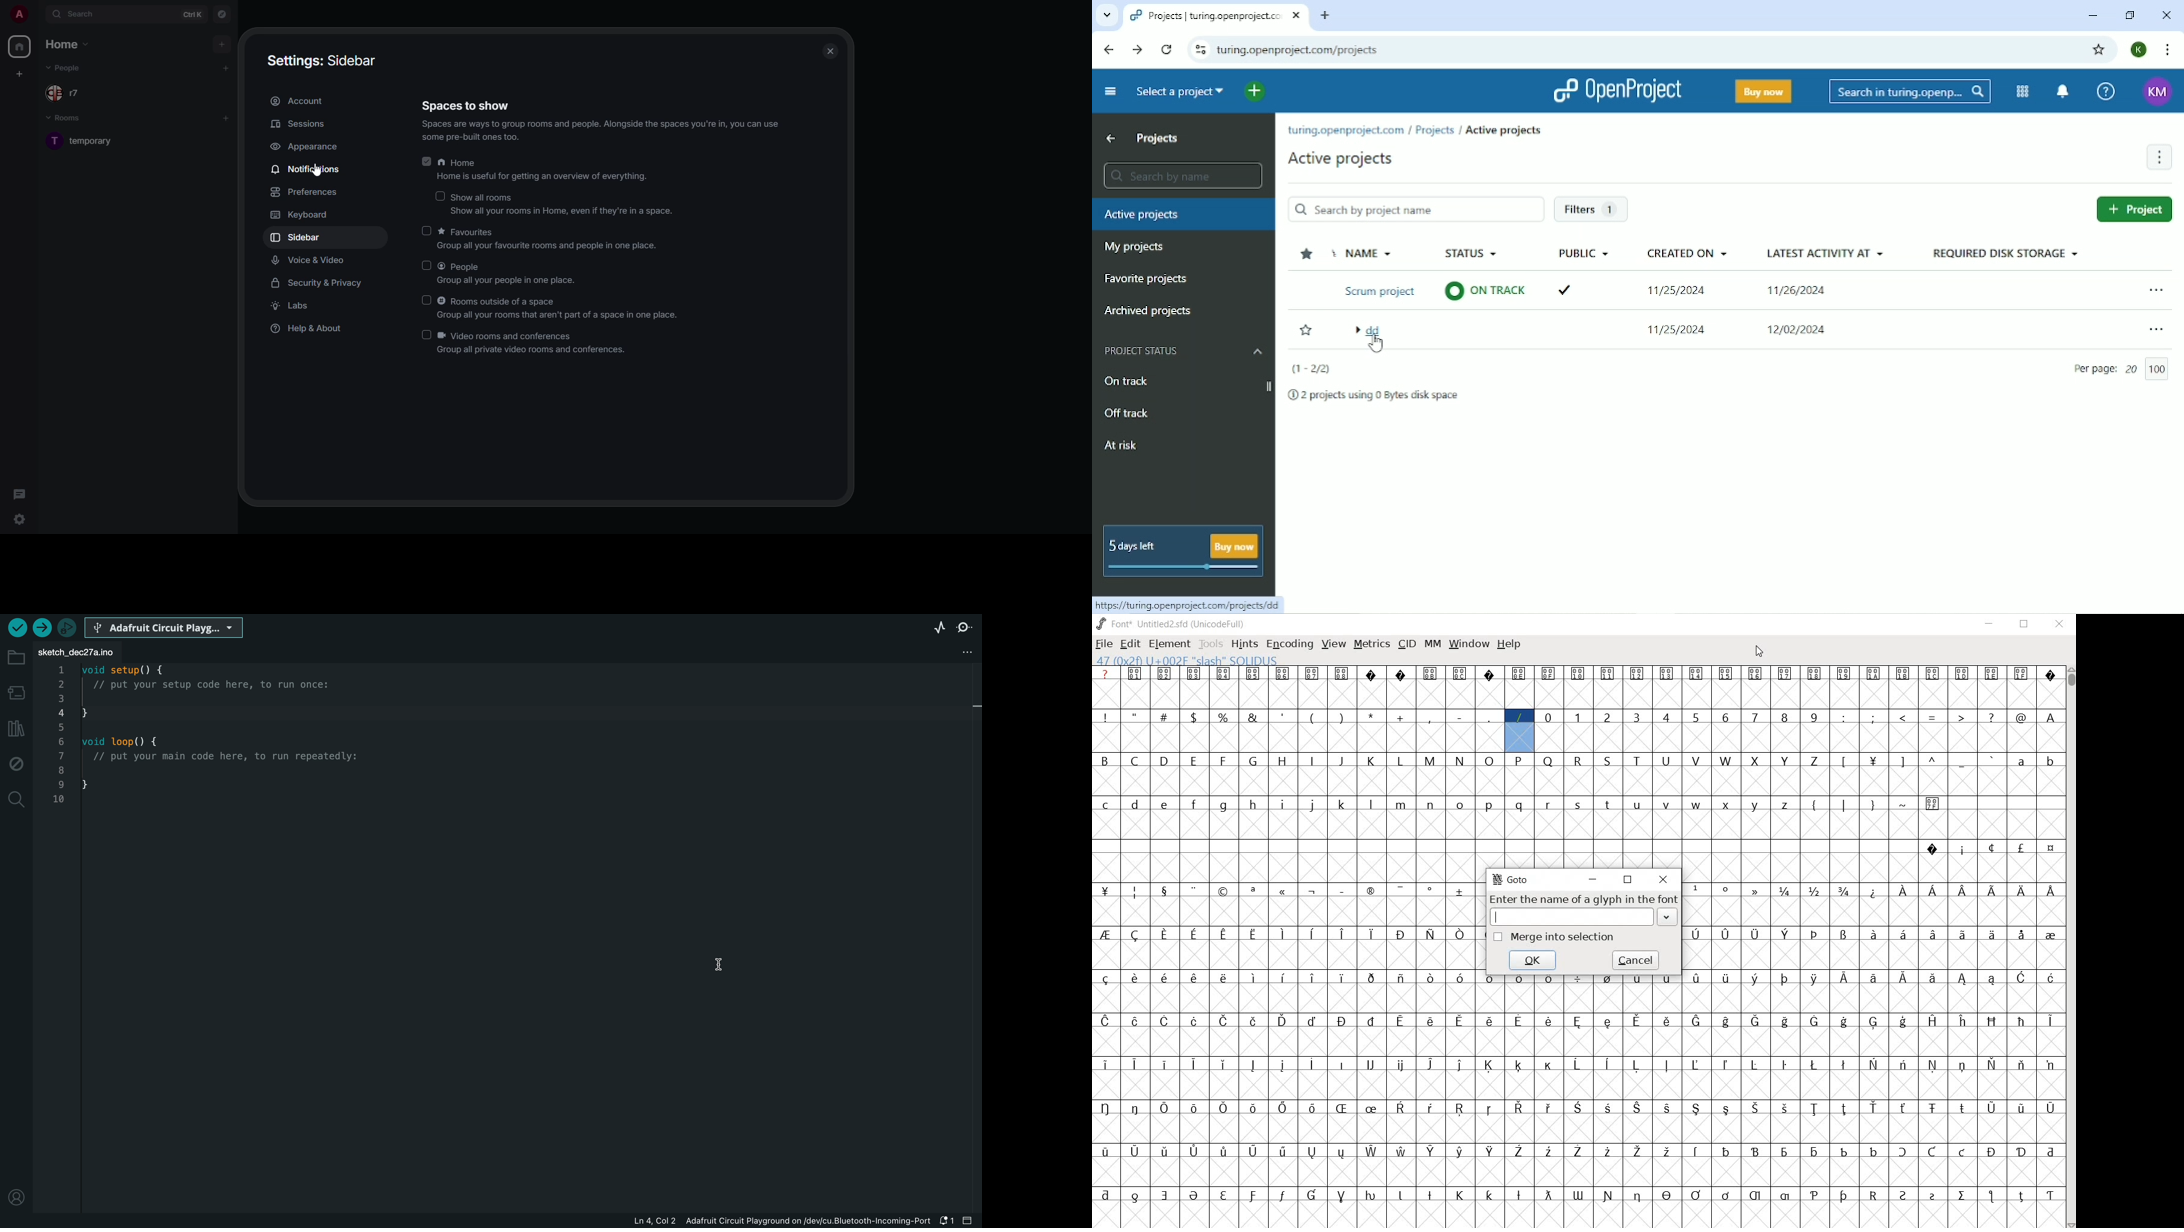  What do you see at coordinates (16, 729) in the screenshot?
I see `library manager` at bounding box center [16, 729].